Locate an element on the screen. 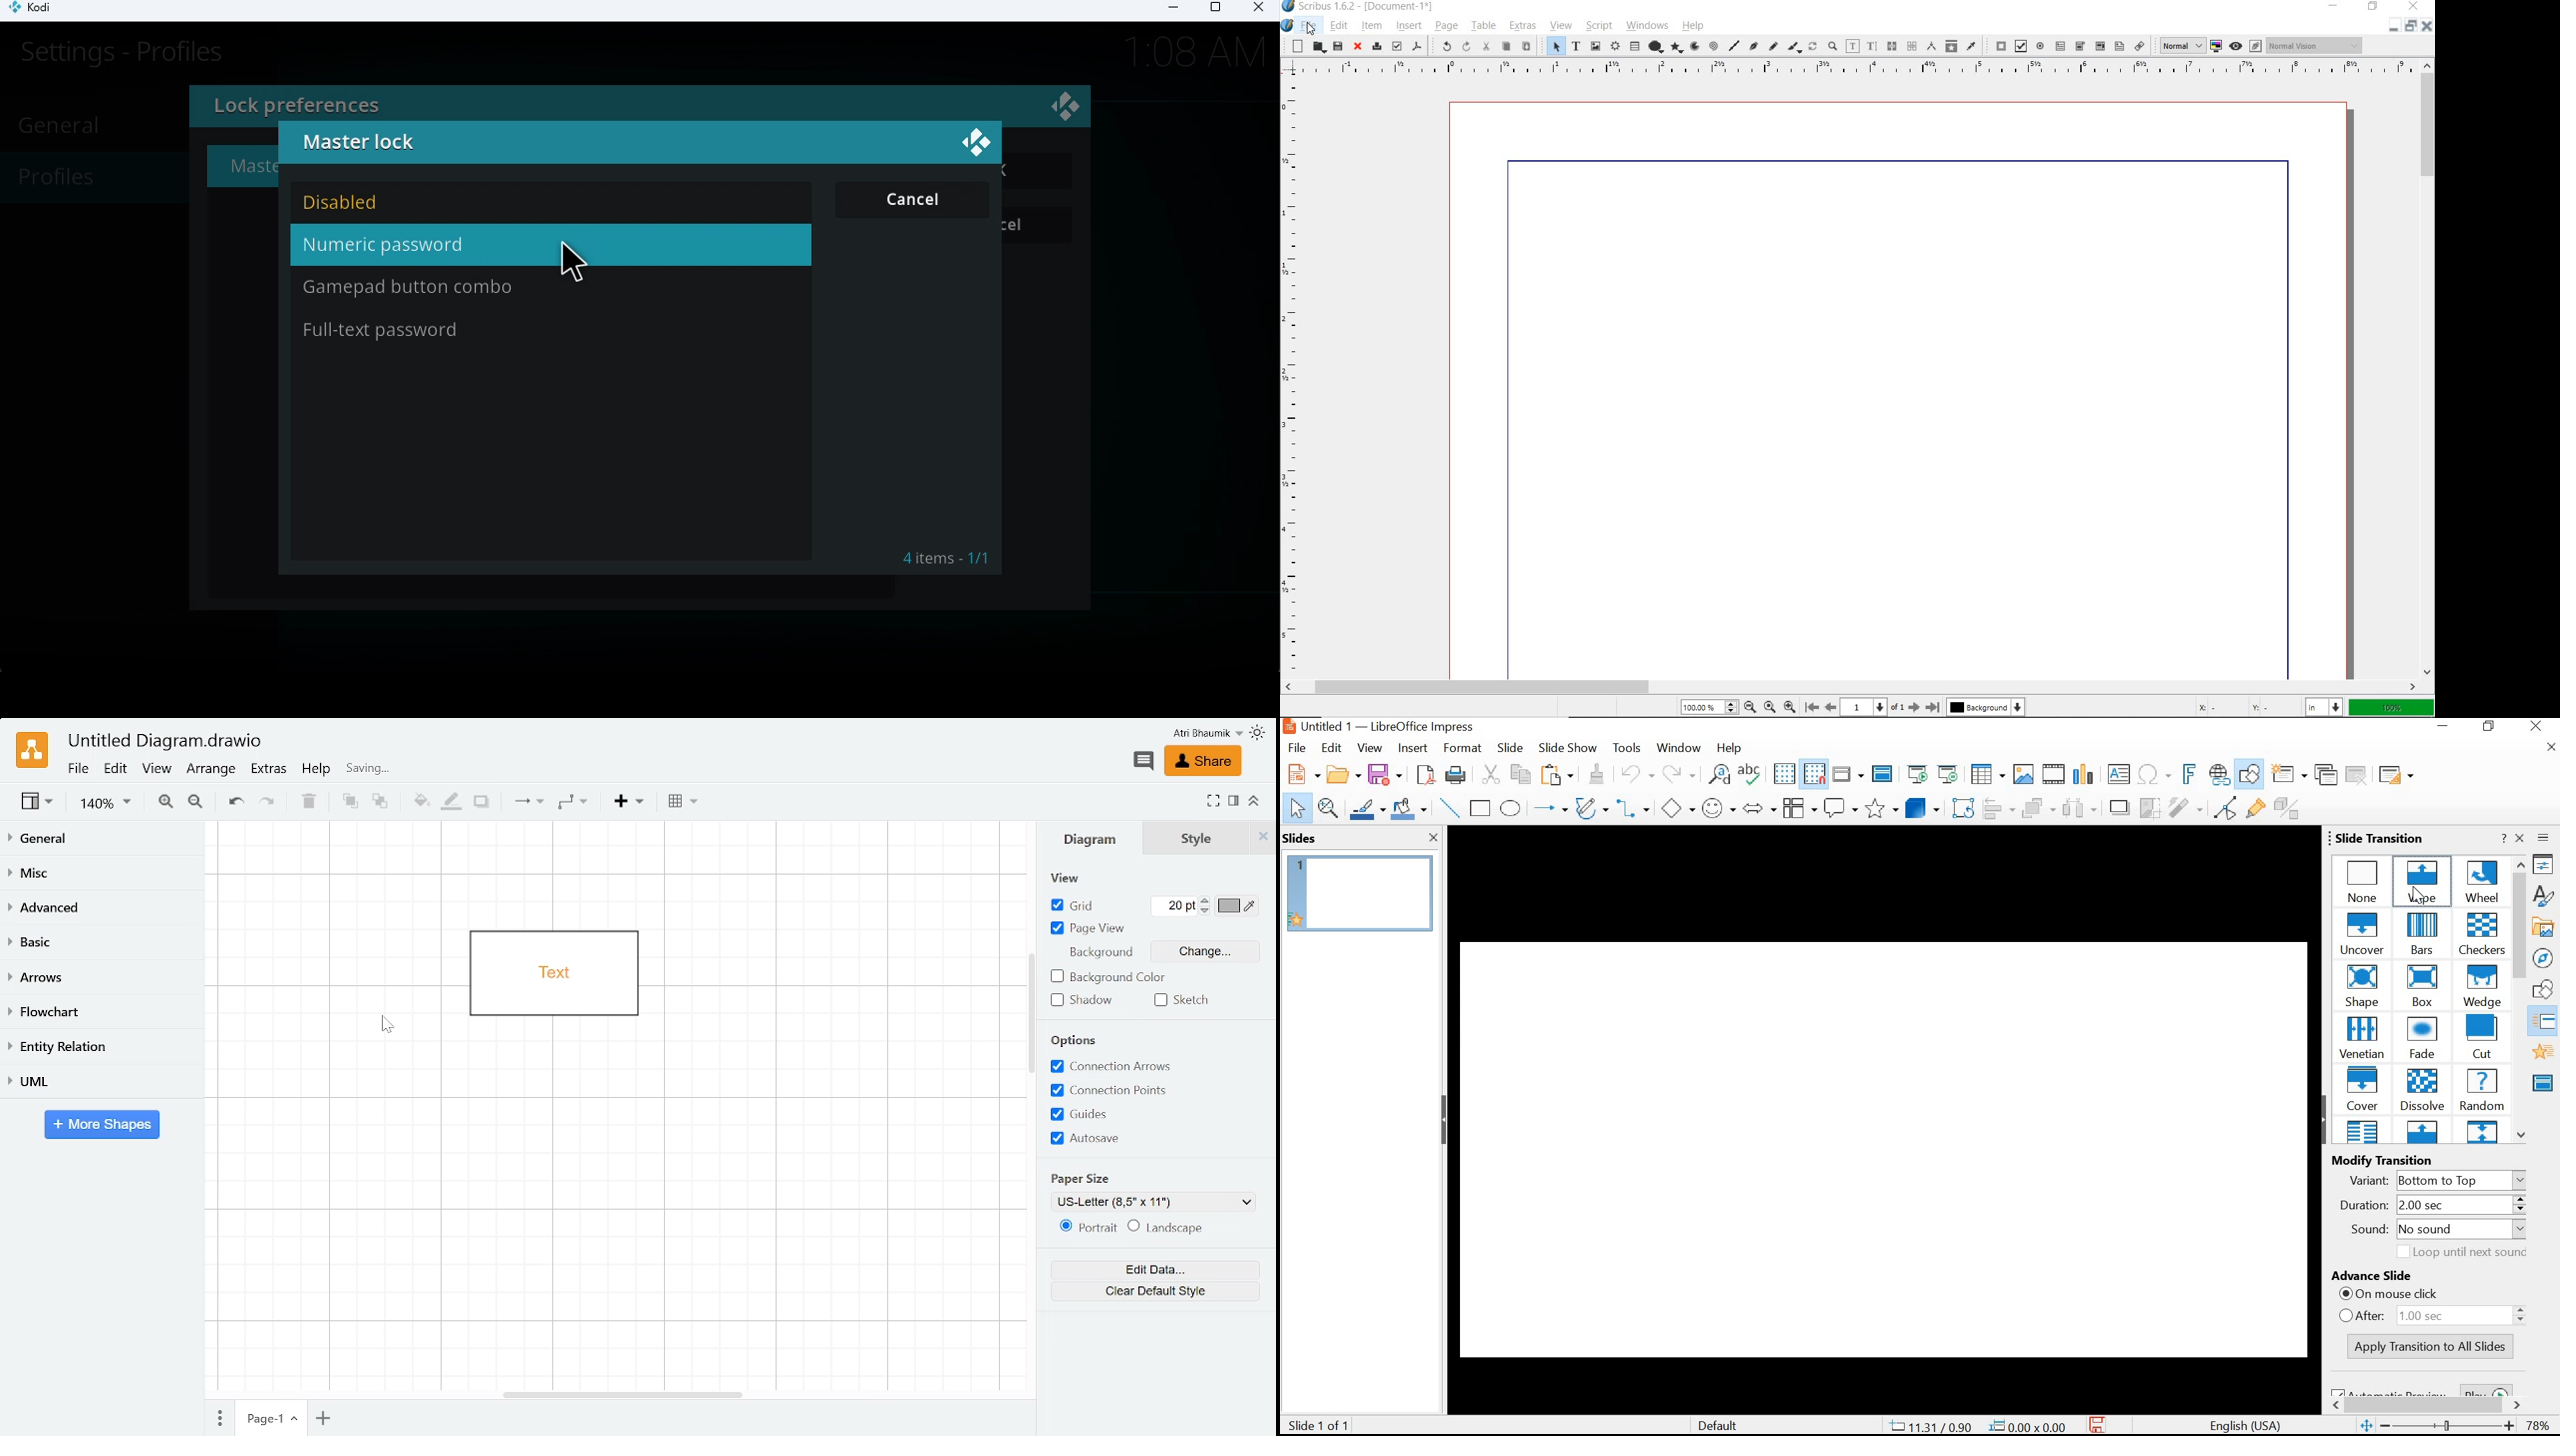 Image resolution: width=2576 pixels, height=1456 pixels. Share is located at coordinates (1202, 762).